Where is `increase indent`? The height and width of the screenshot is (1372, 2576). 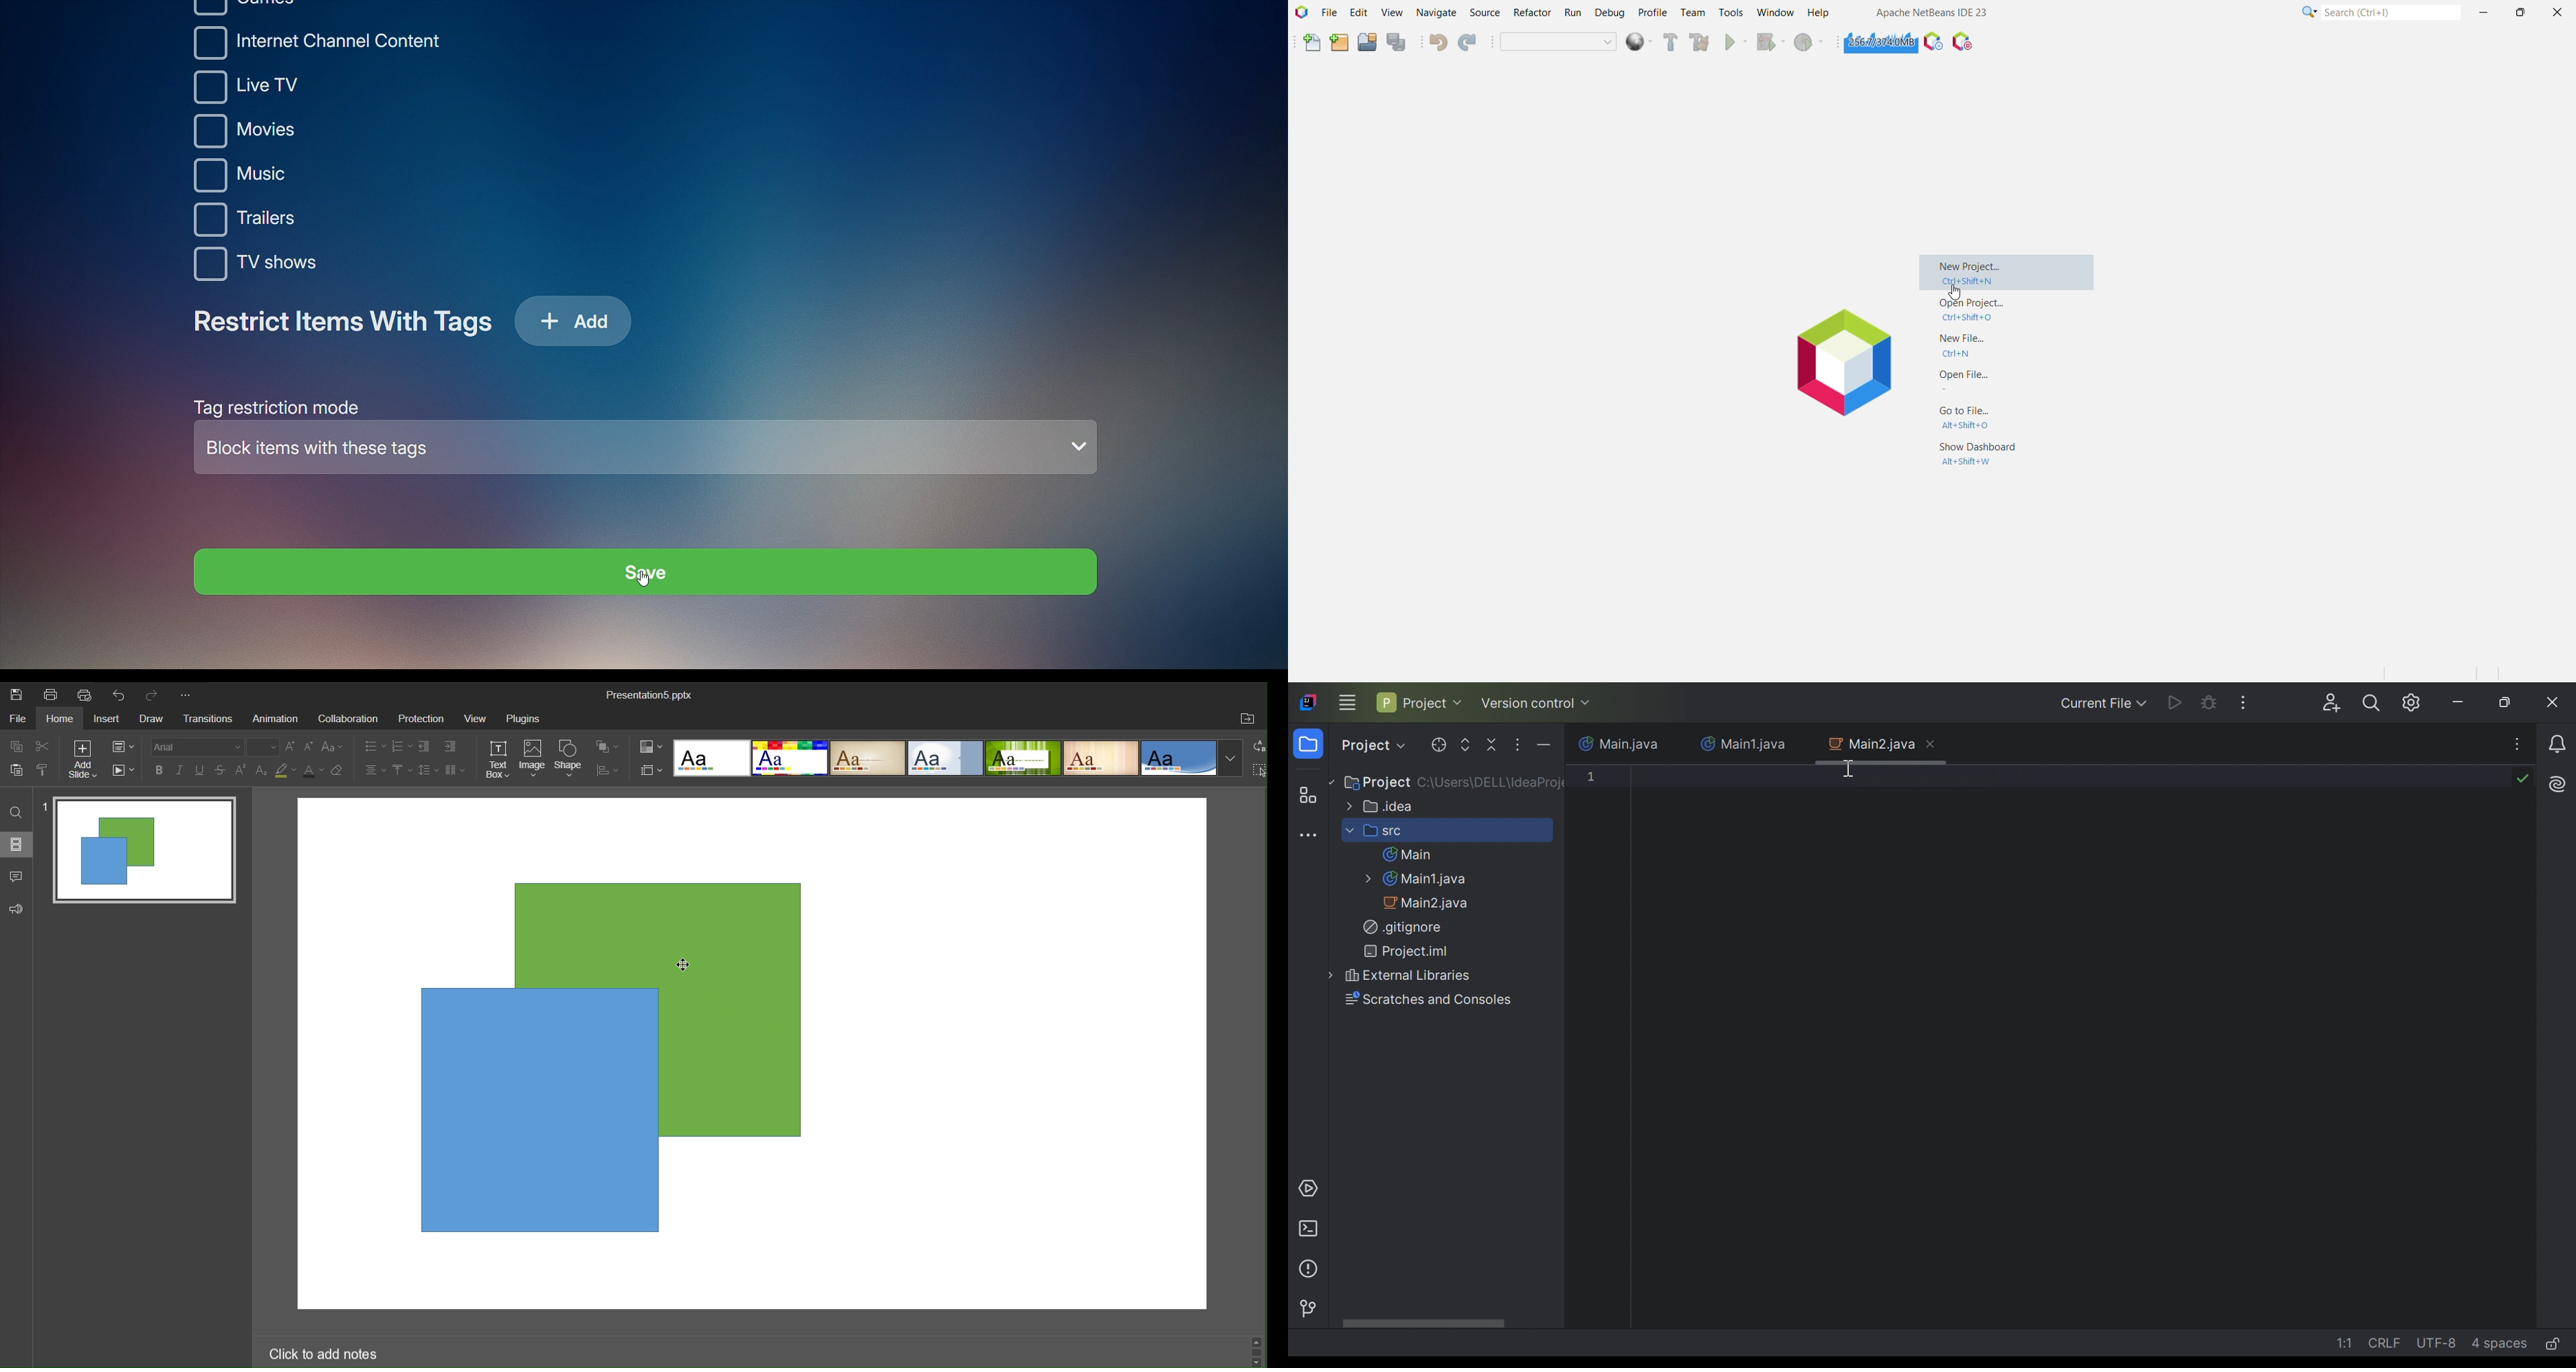
increase indent is located at coordinates (452, 745).